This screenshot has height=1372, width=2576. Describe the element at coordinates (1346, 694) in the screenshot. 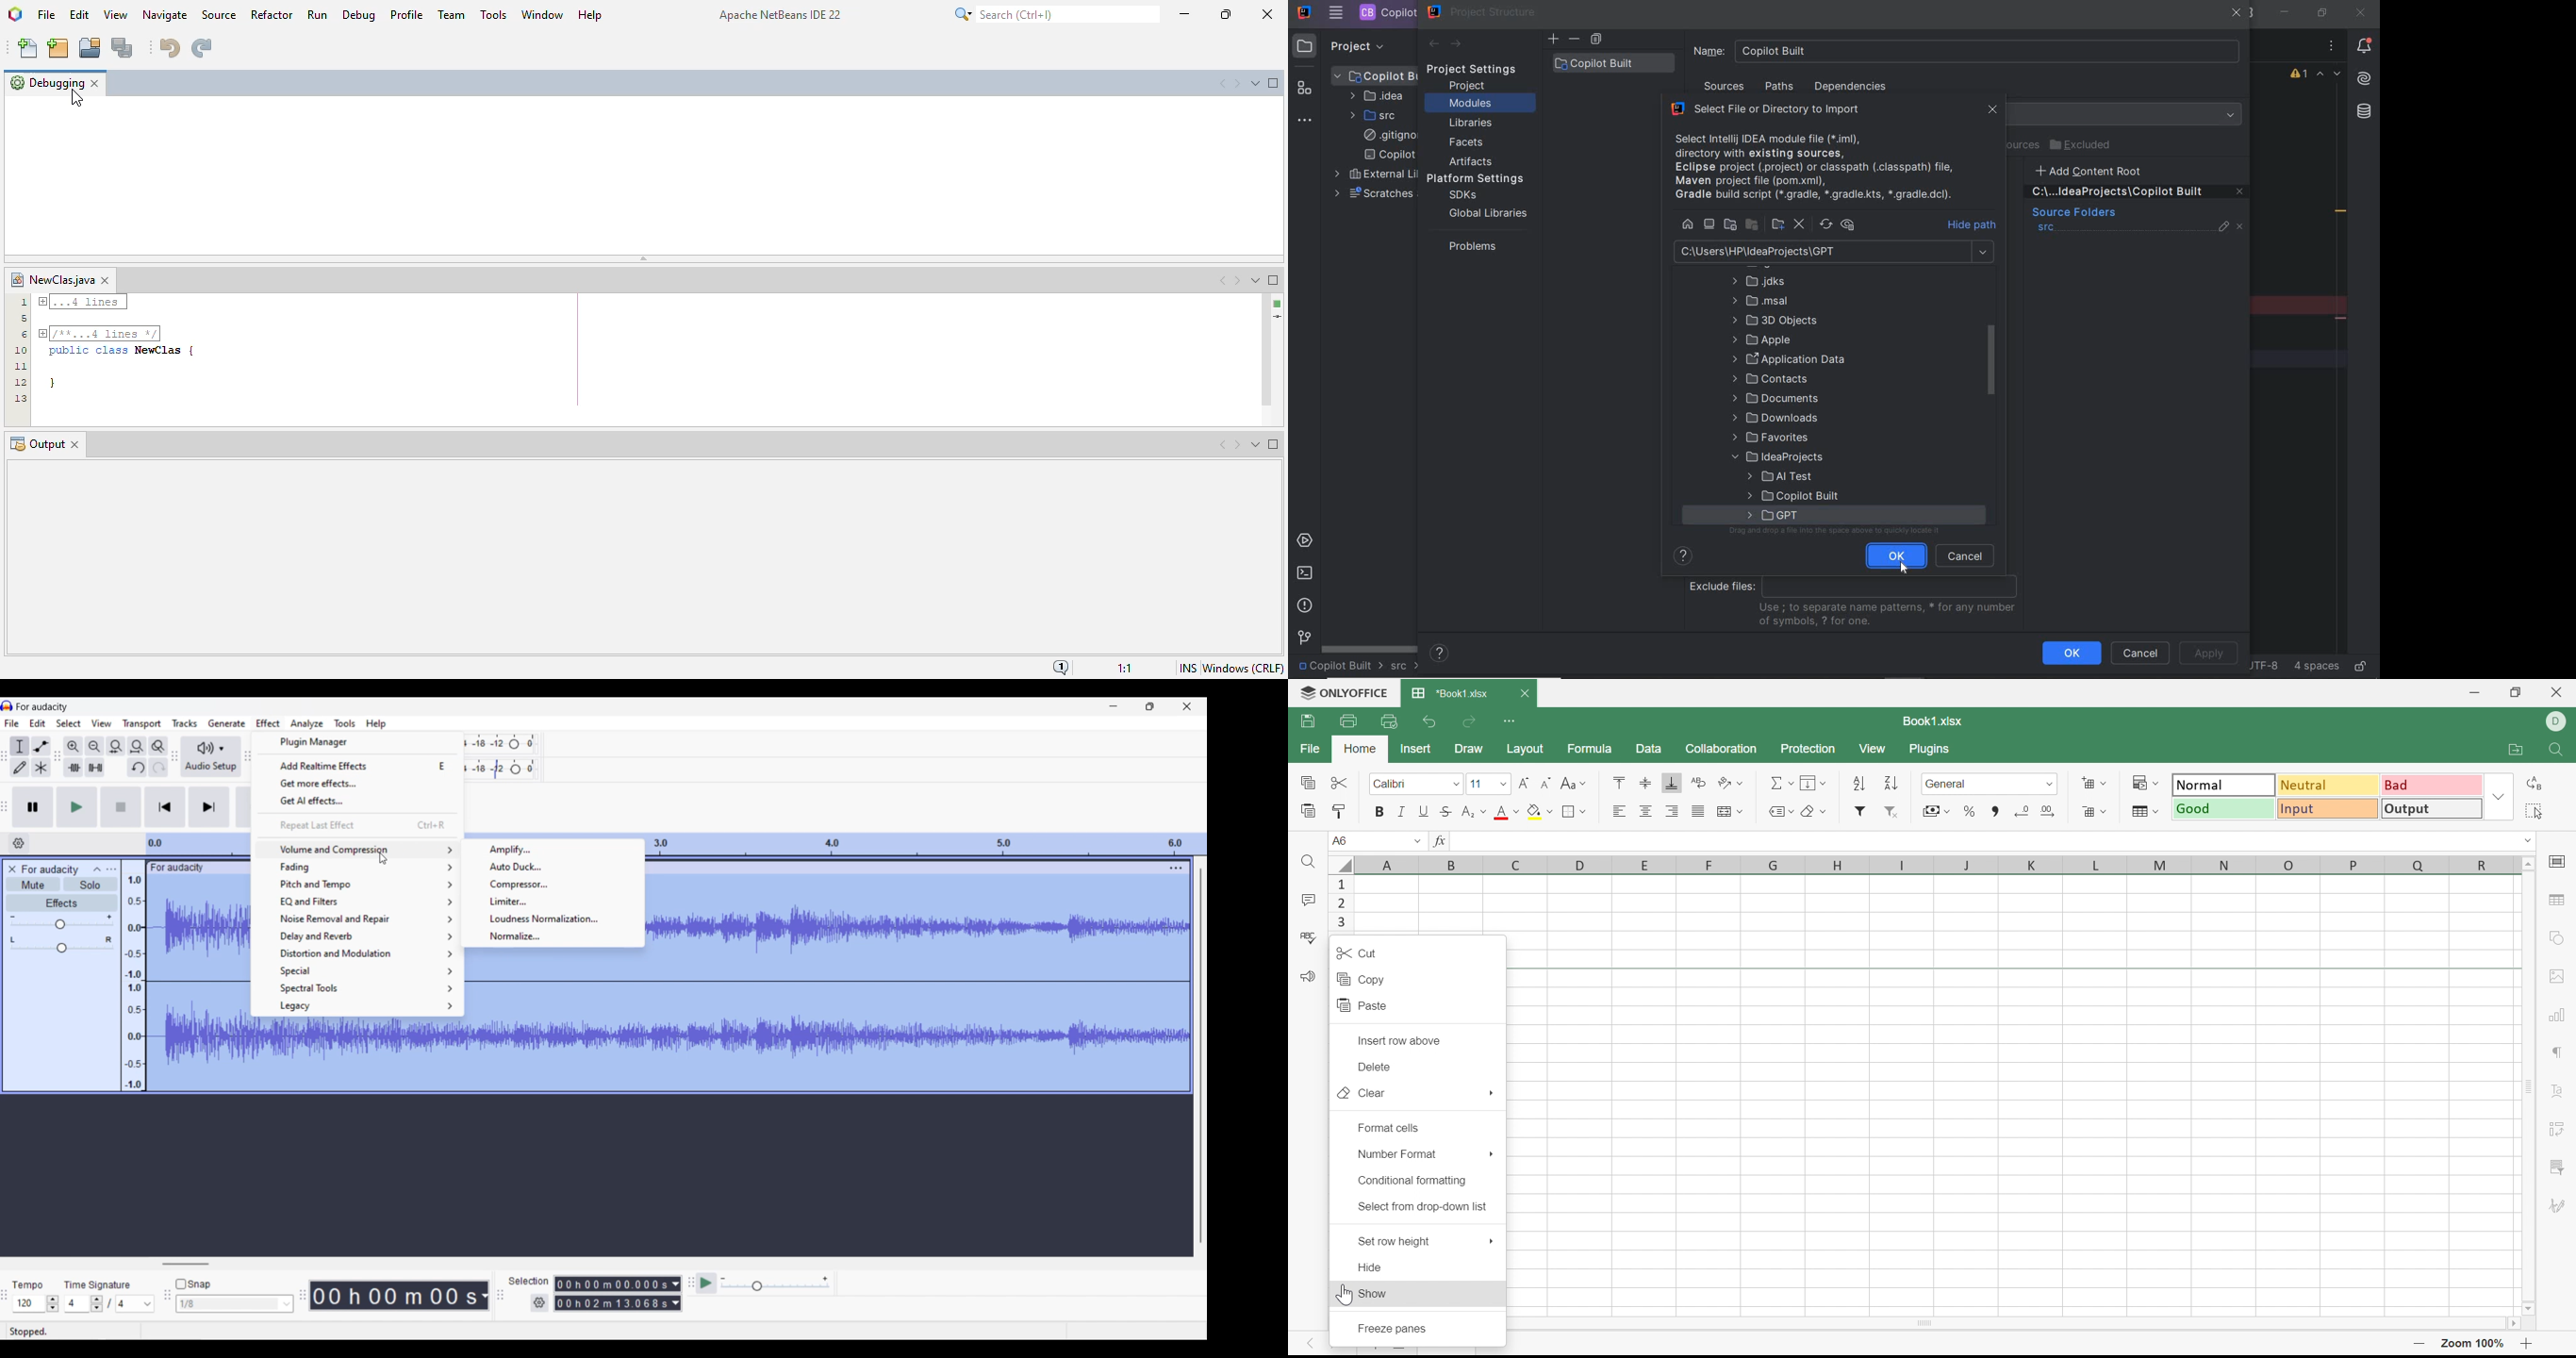

I see `= ONLYOFFICE` at that location.